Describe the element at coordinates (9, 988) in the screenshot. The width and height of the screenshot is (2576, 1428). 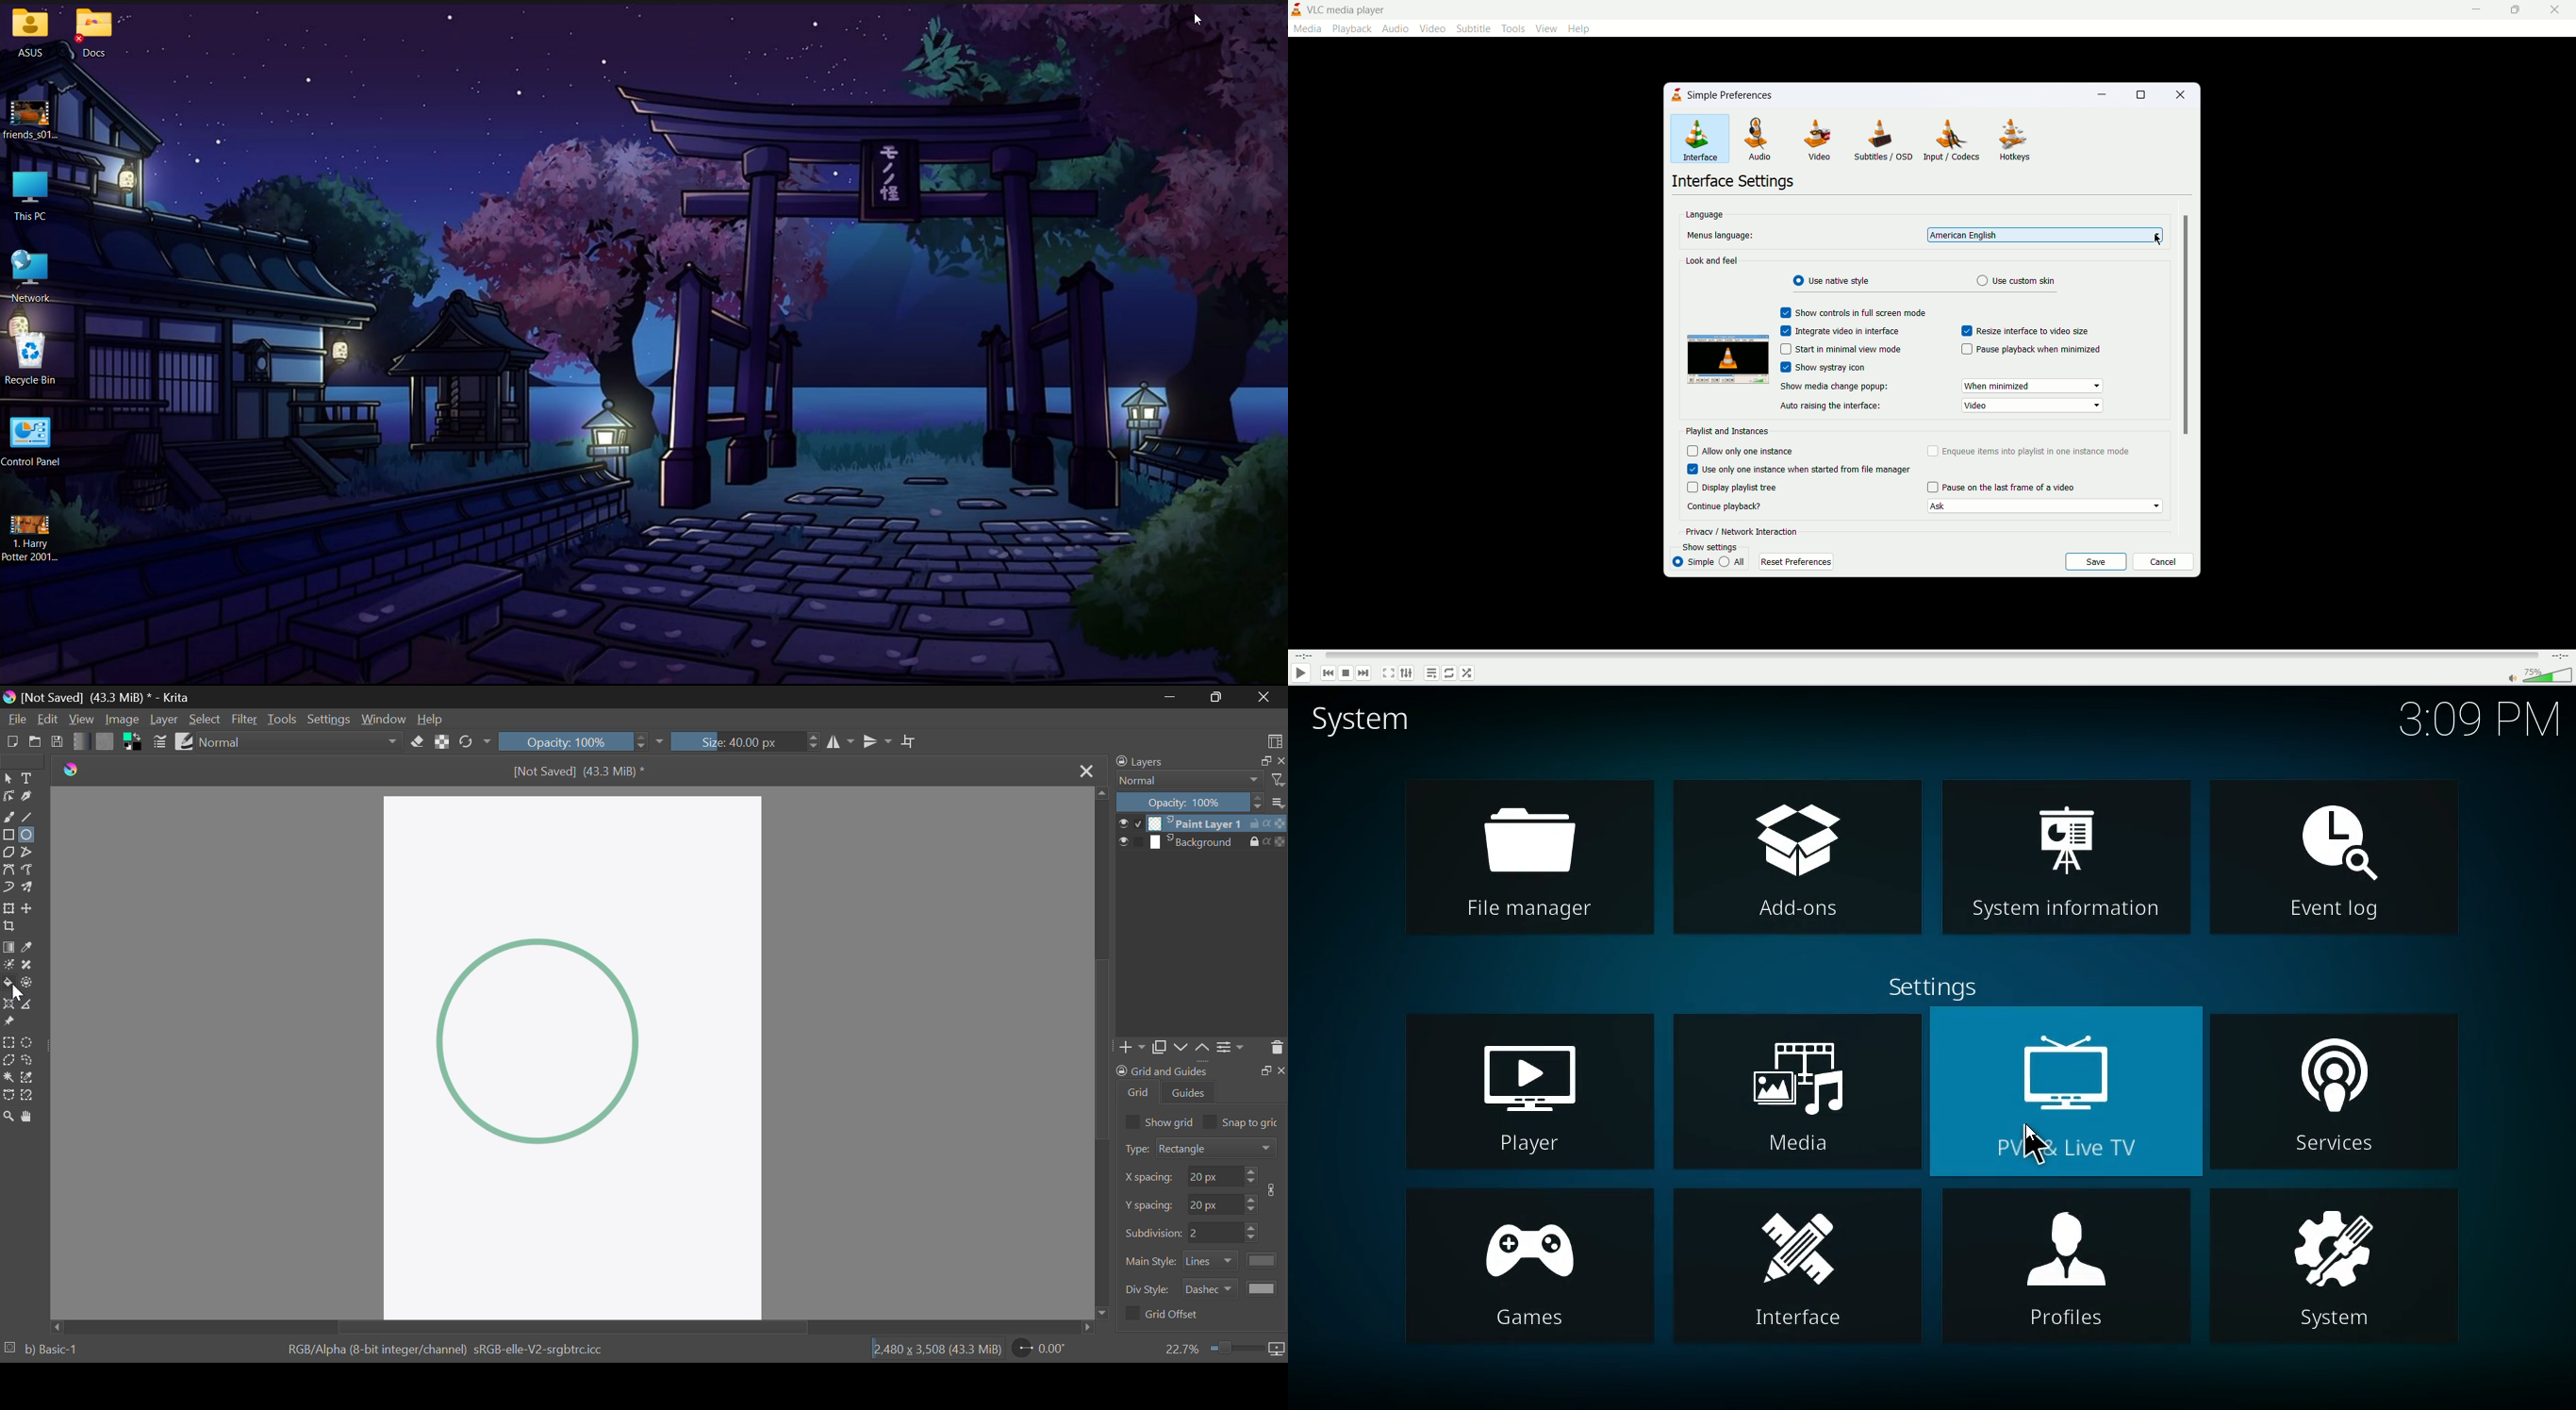
I see `Cursor on Fill` at that location.